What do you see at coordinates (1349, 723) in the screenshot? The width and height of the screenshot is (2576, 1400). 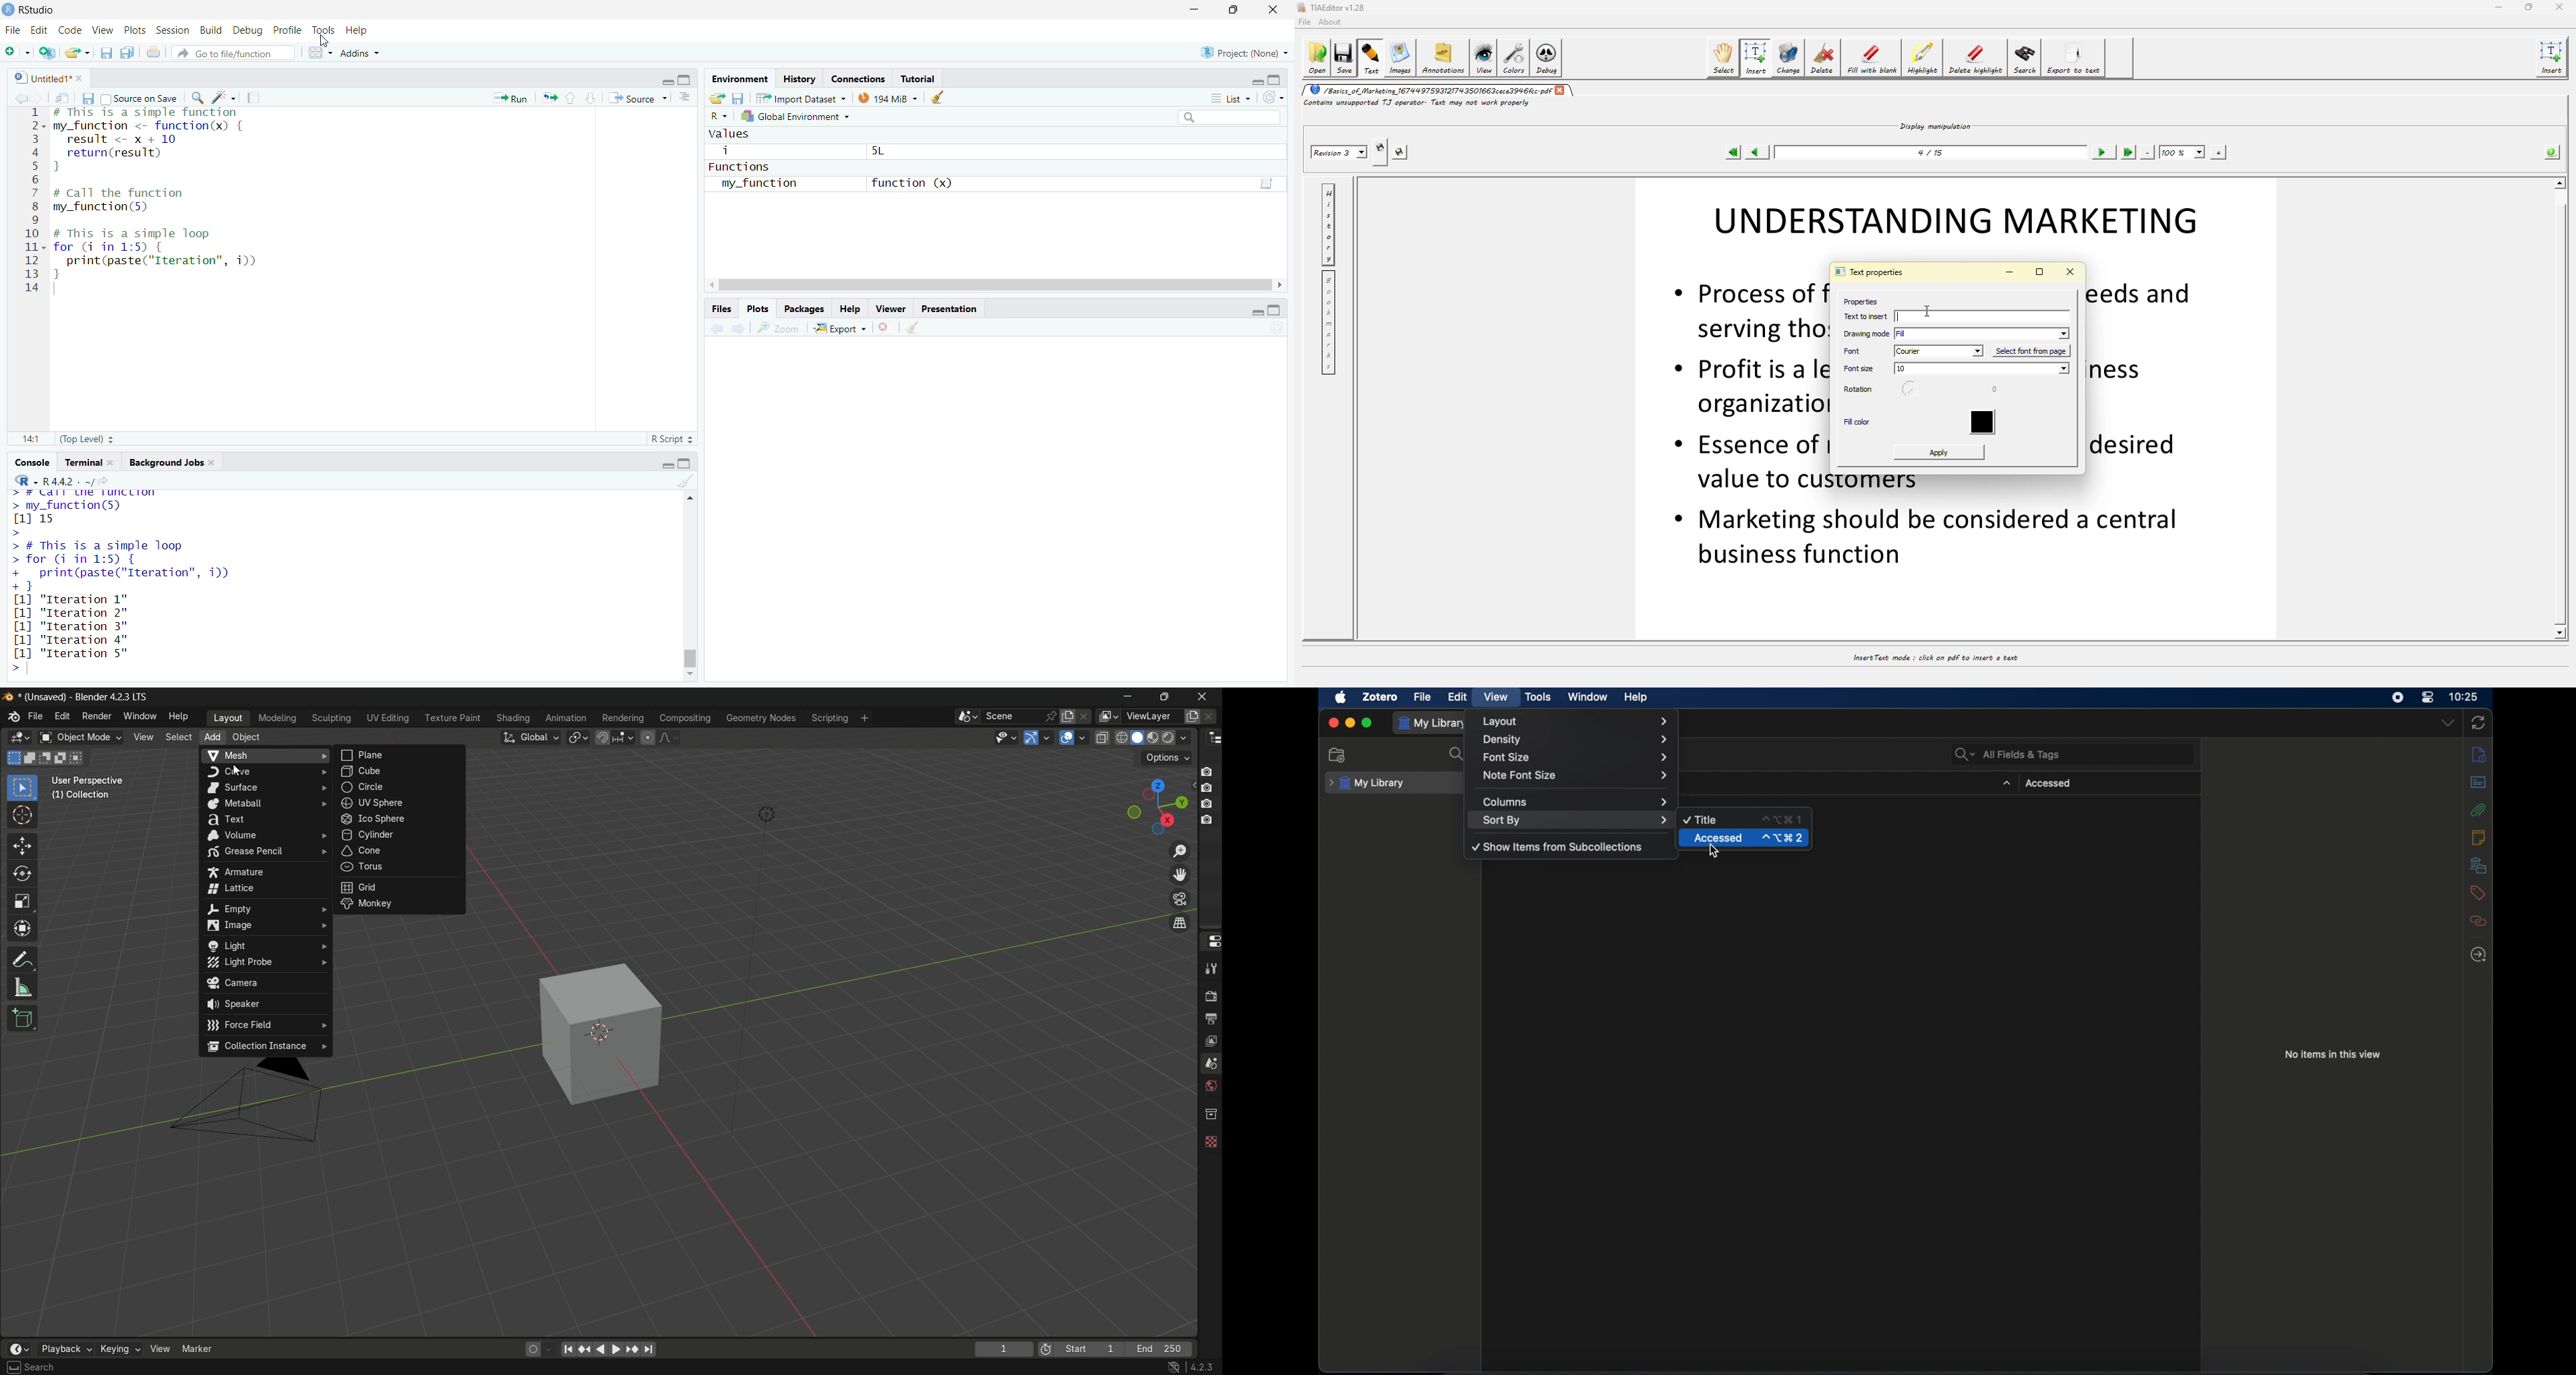 I see `minimize` at bounding box center [1349, 723].